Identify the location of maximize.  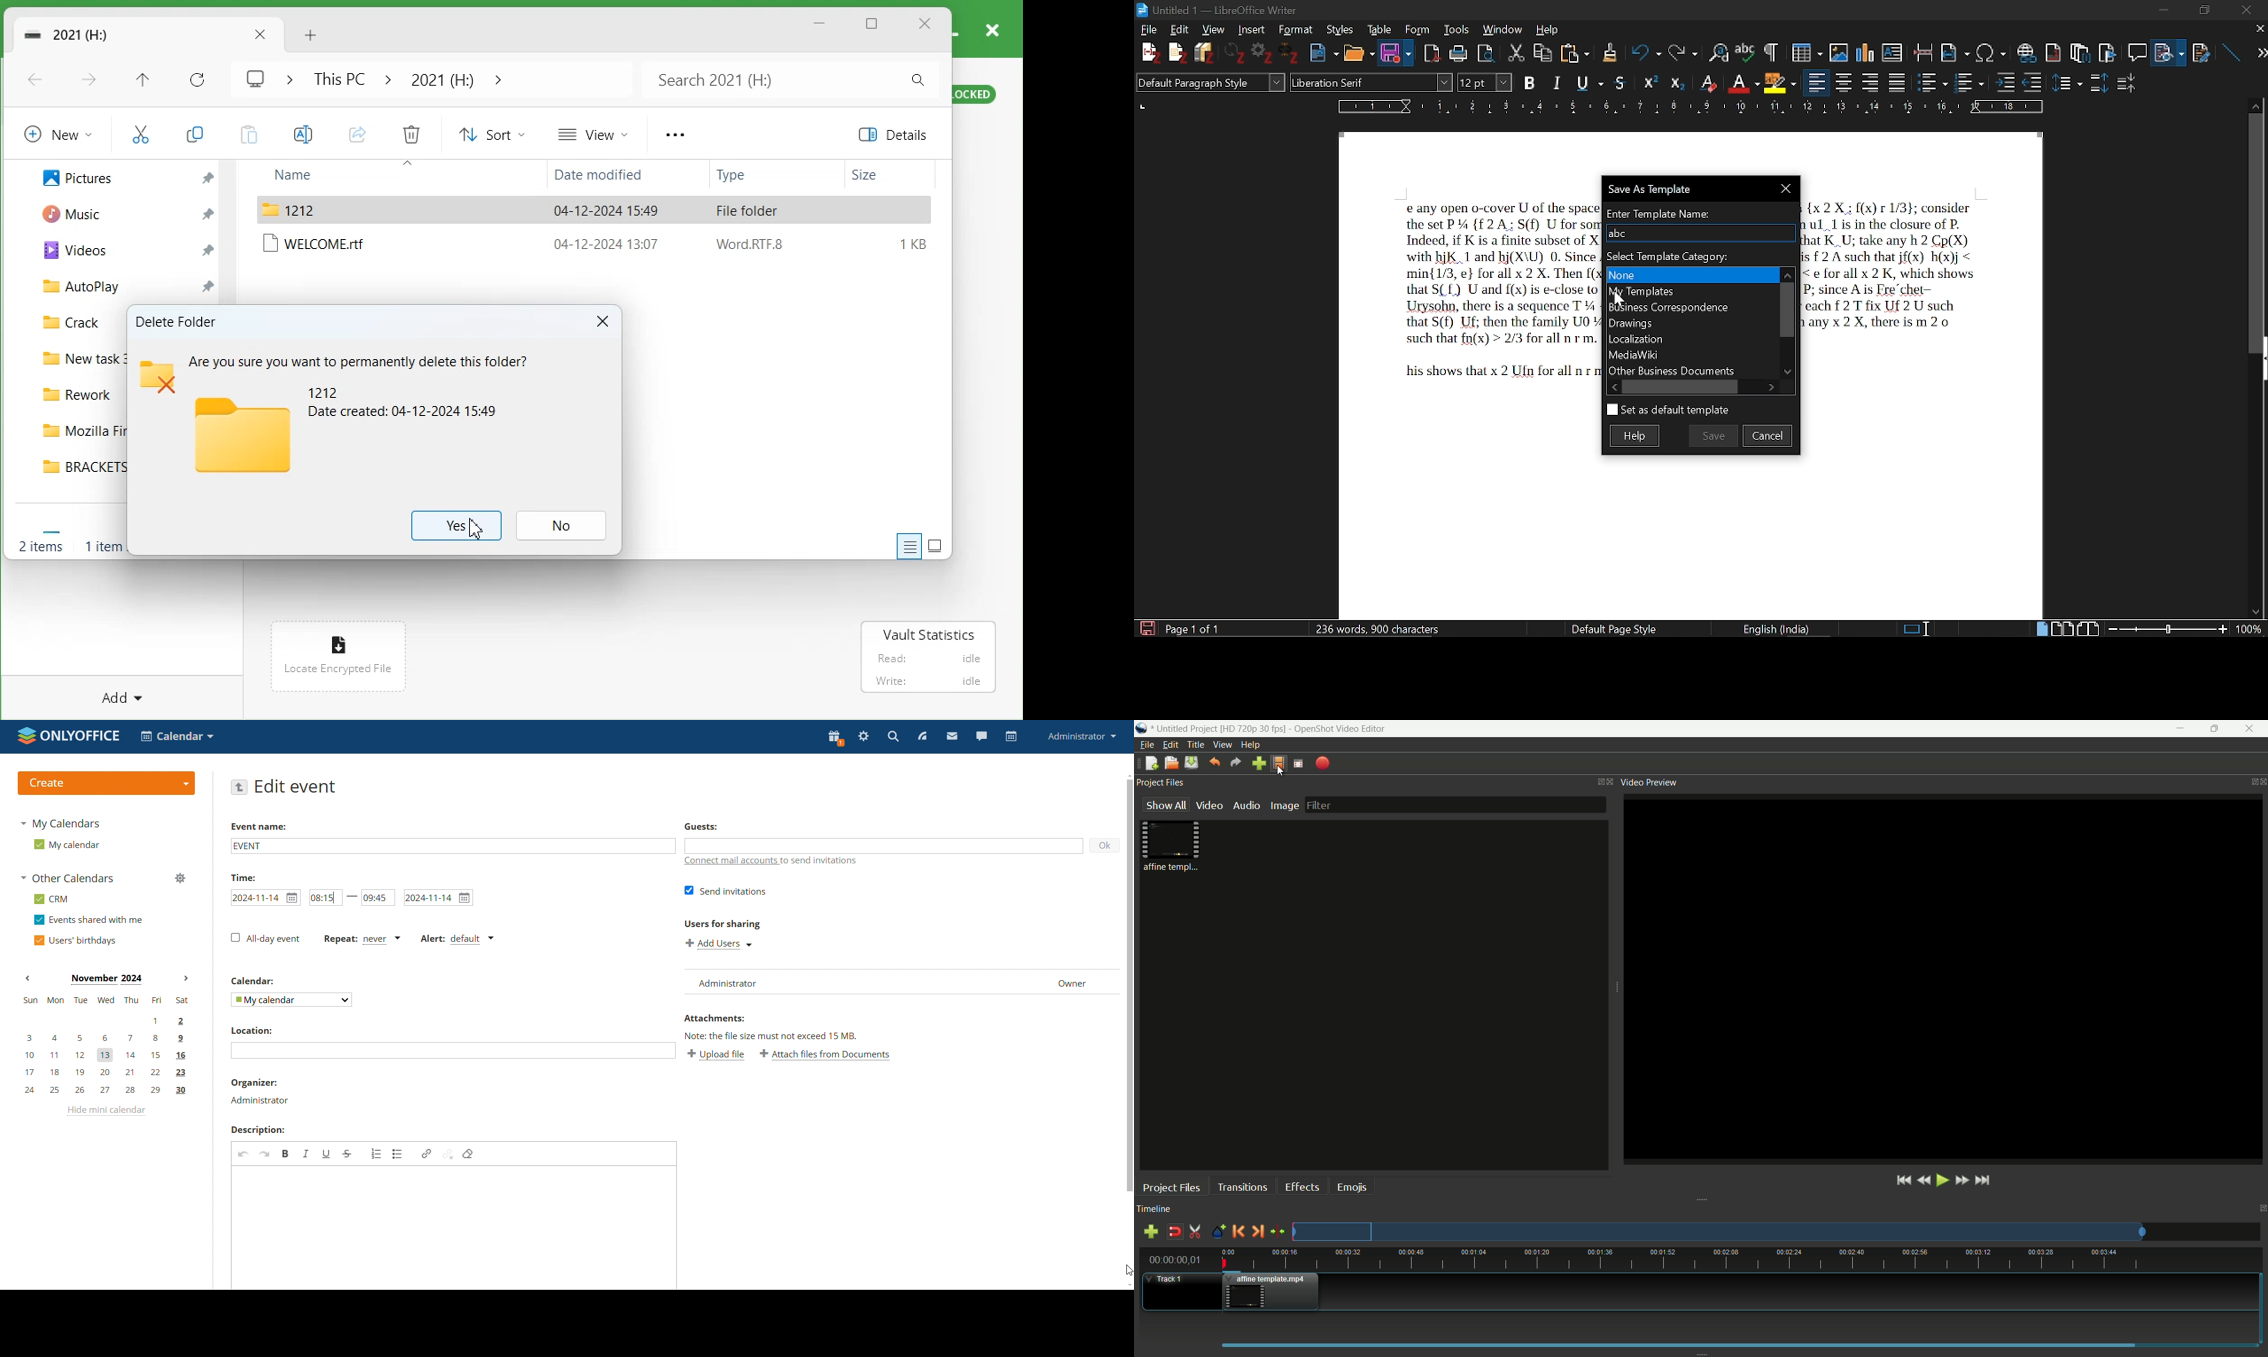
(2215, 729).